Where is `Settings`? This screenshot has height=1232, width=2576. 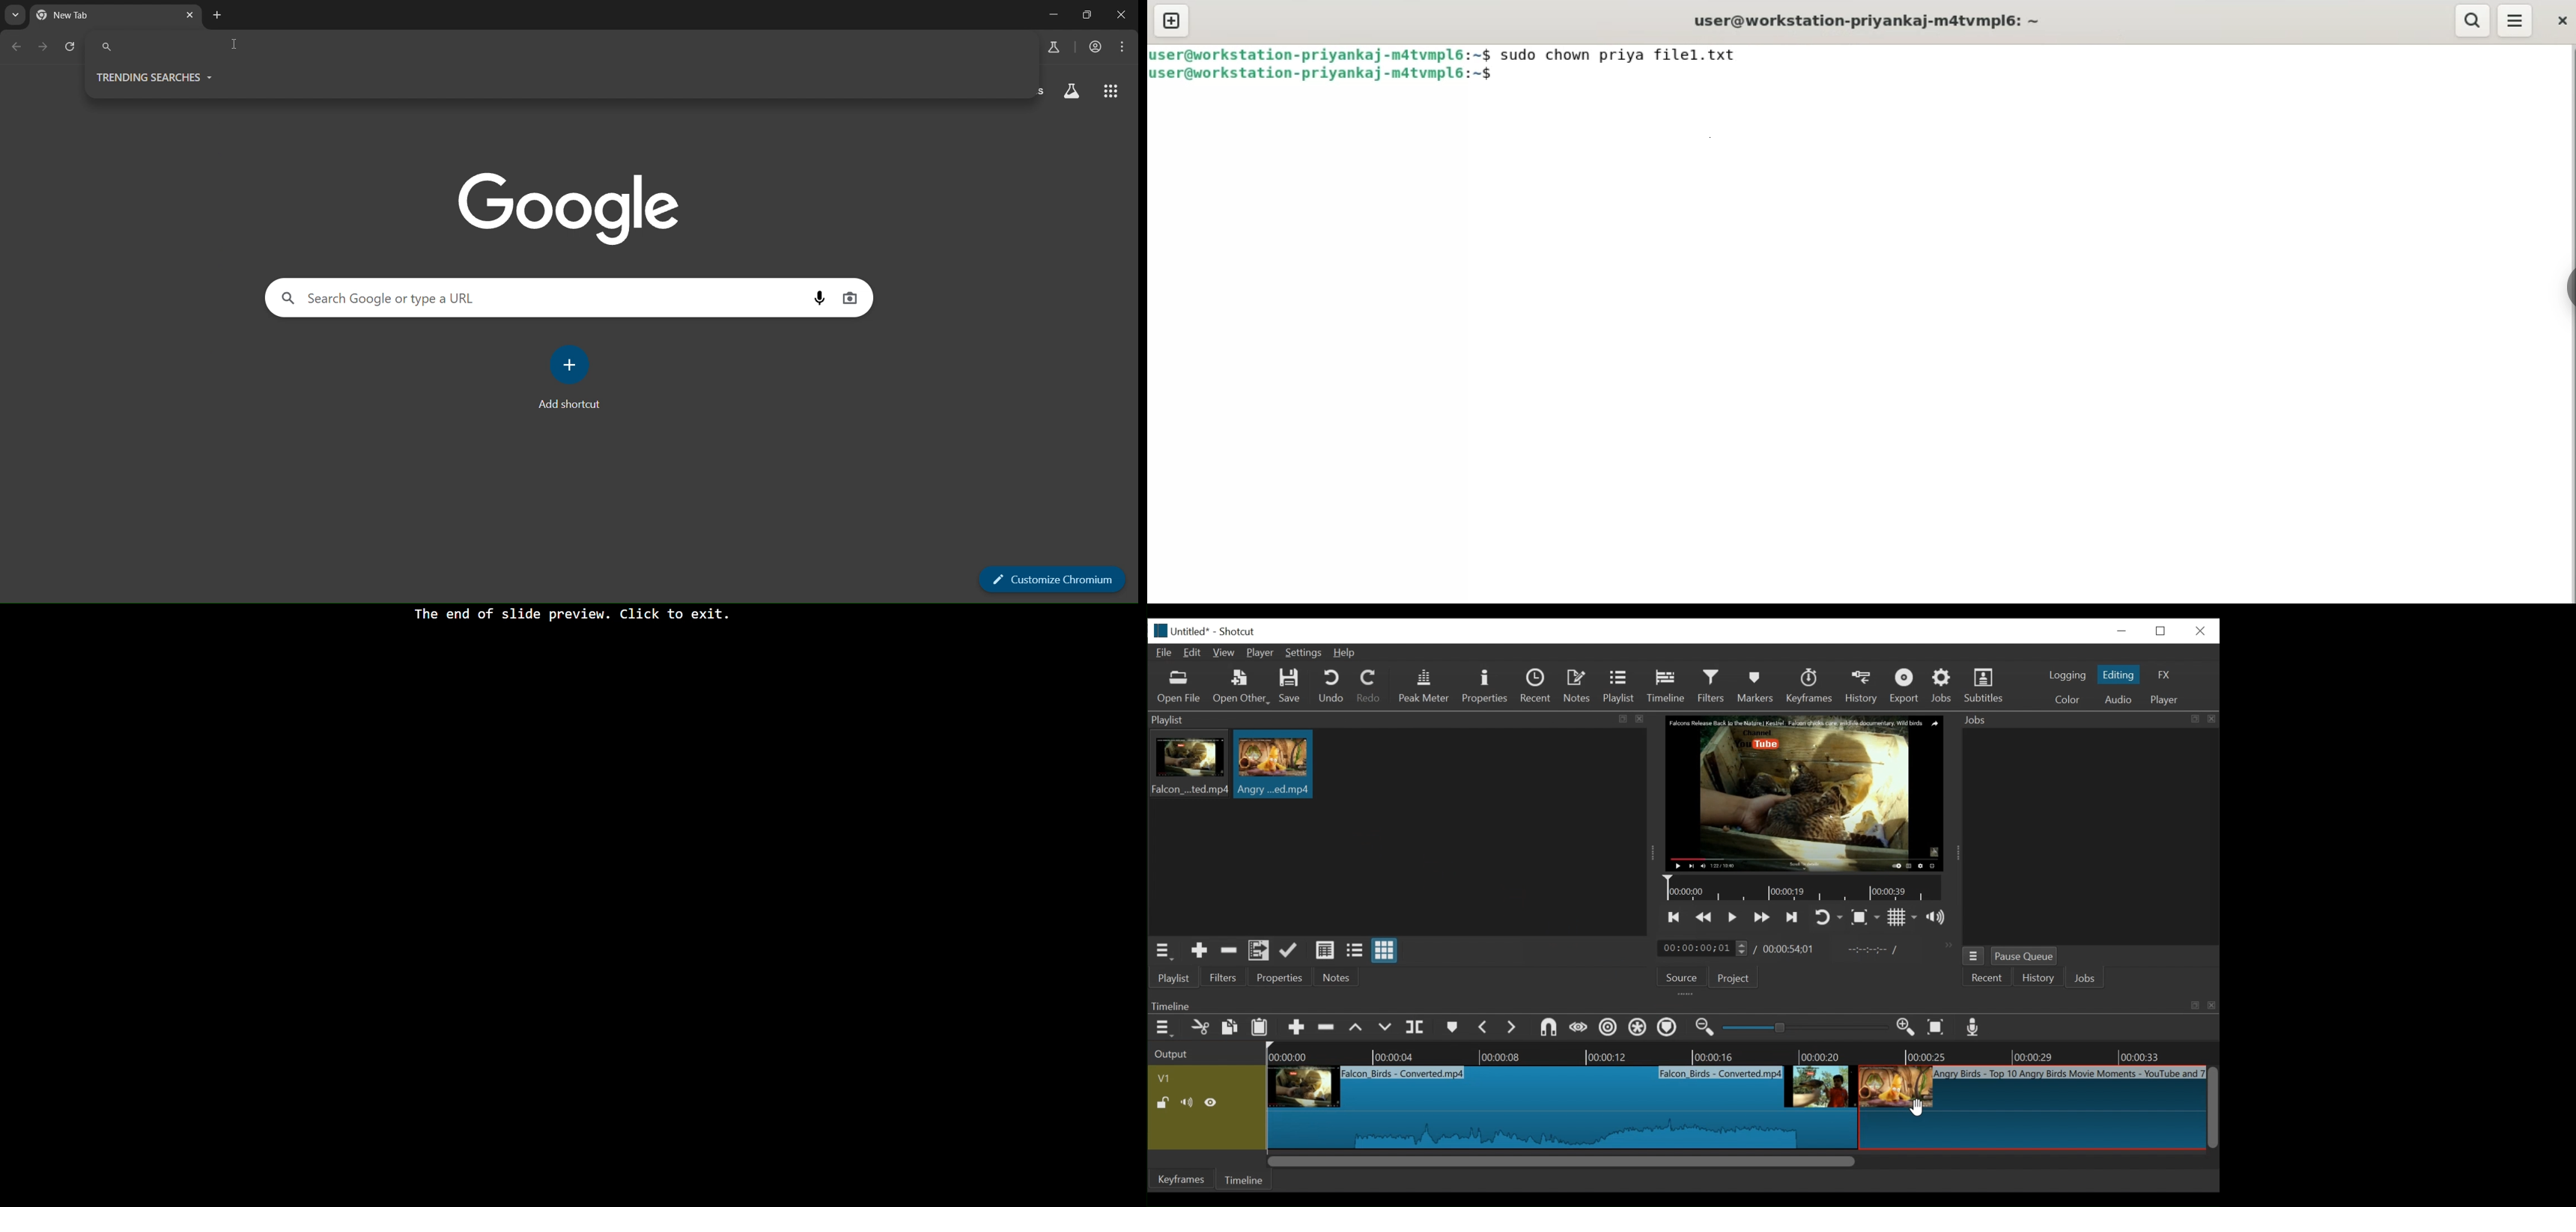 Settings is located at coordinates (1306, 654).